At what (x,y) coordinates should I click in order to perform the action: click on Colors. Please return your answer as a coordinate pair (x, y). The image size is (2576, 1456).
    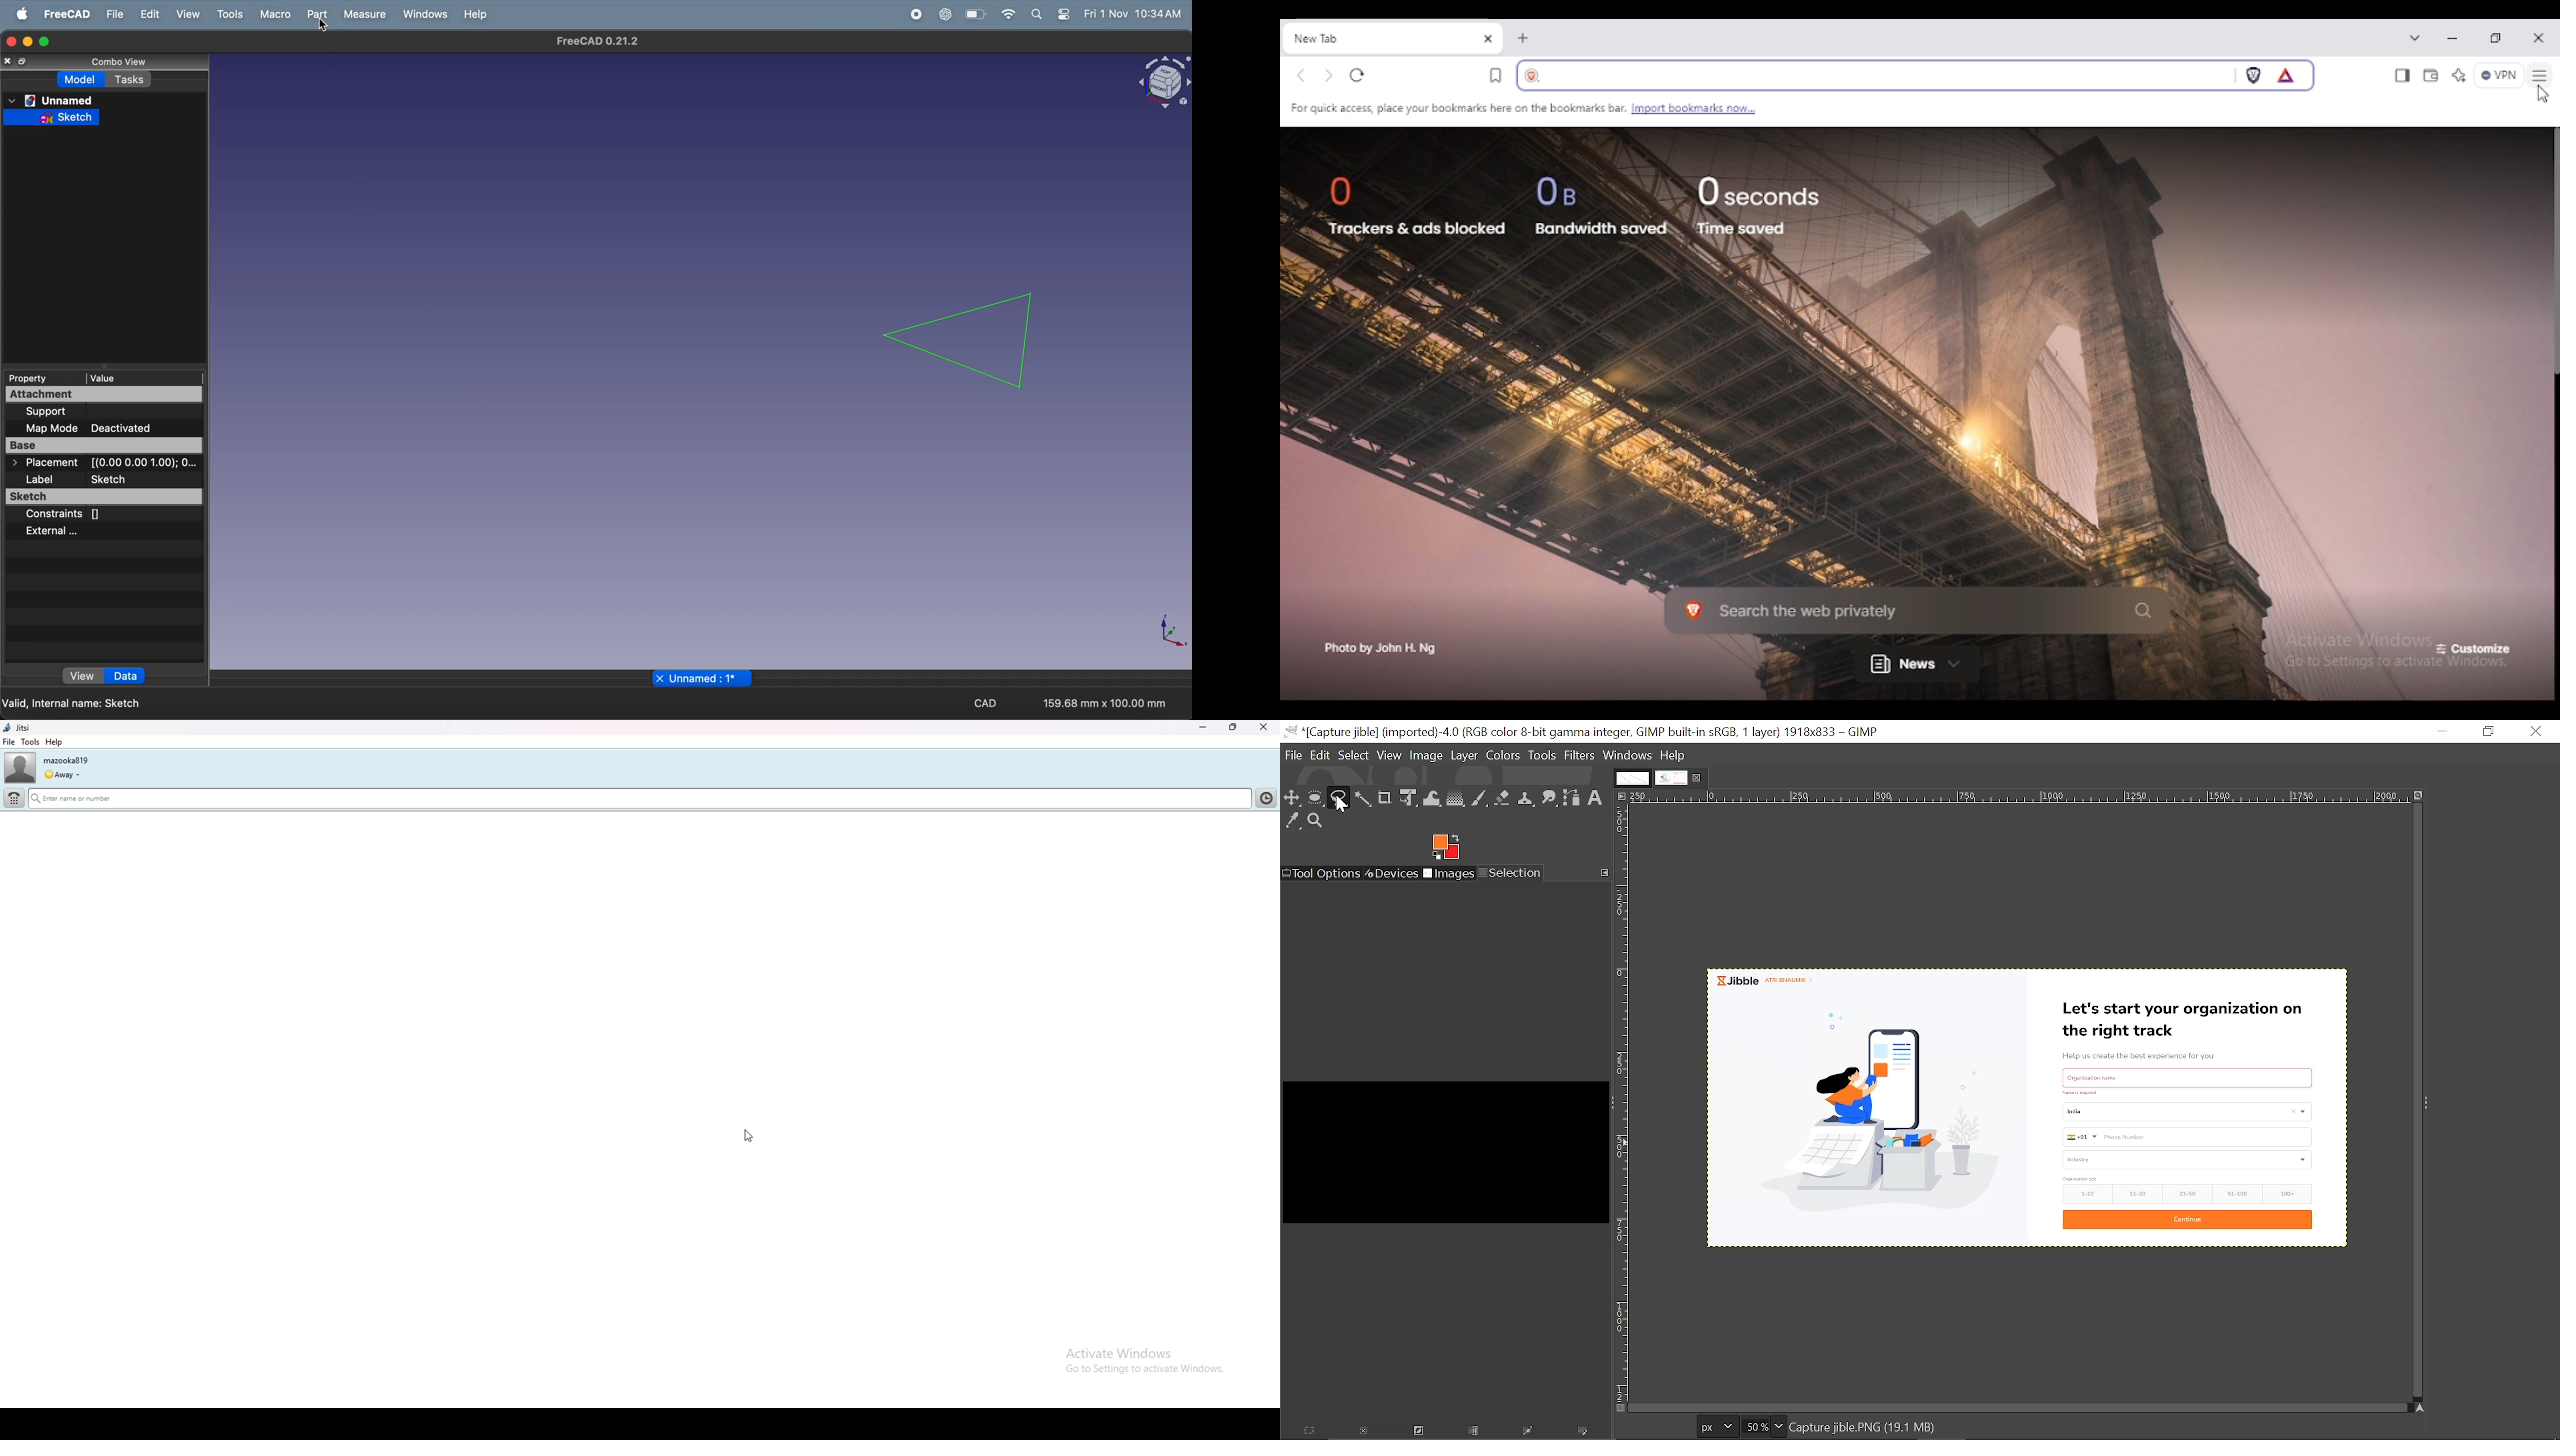
    Looking at the image, I should click on (1504, 755).